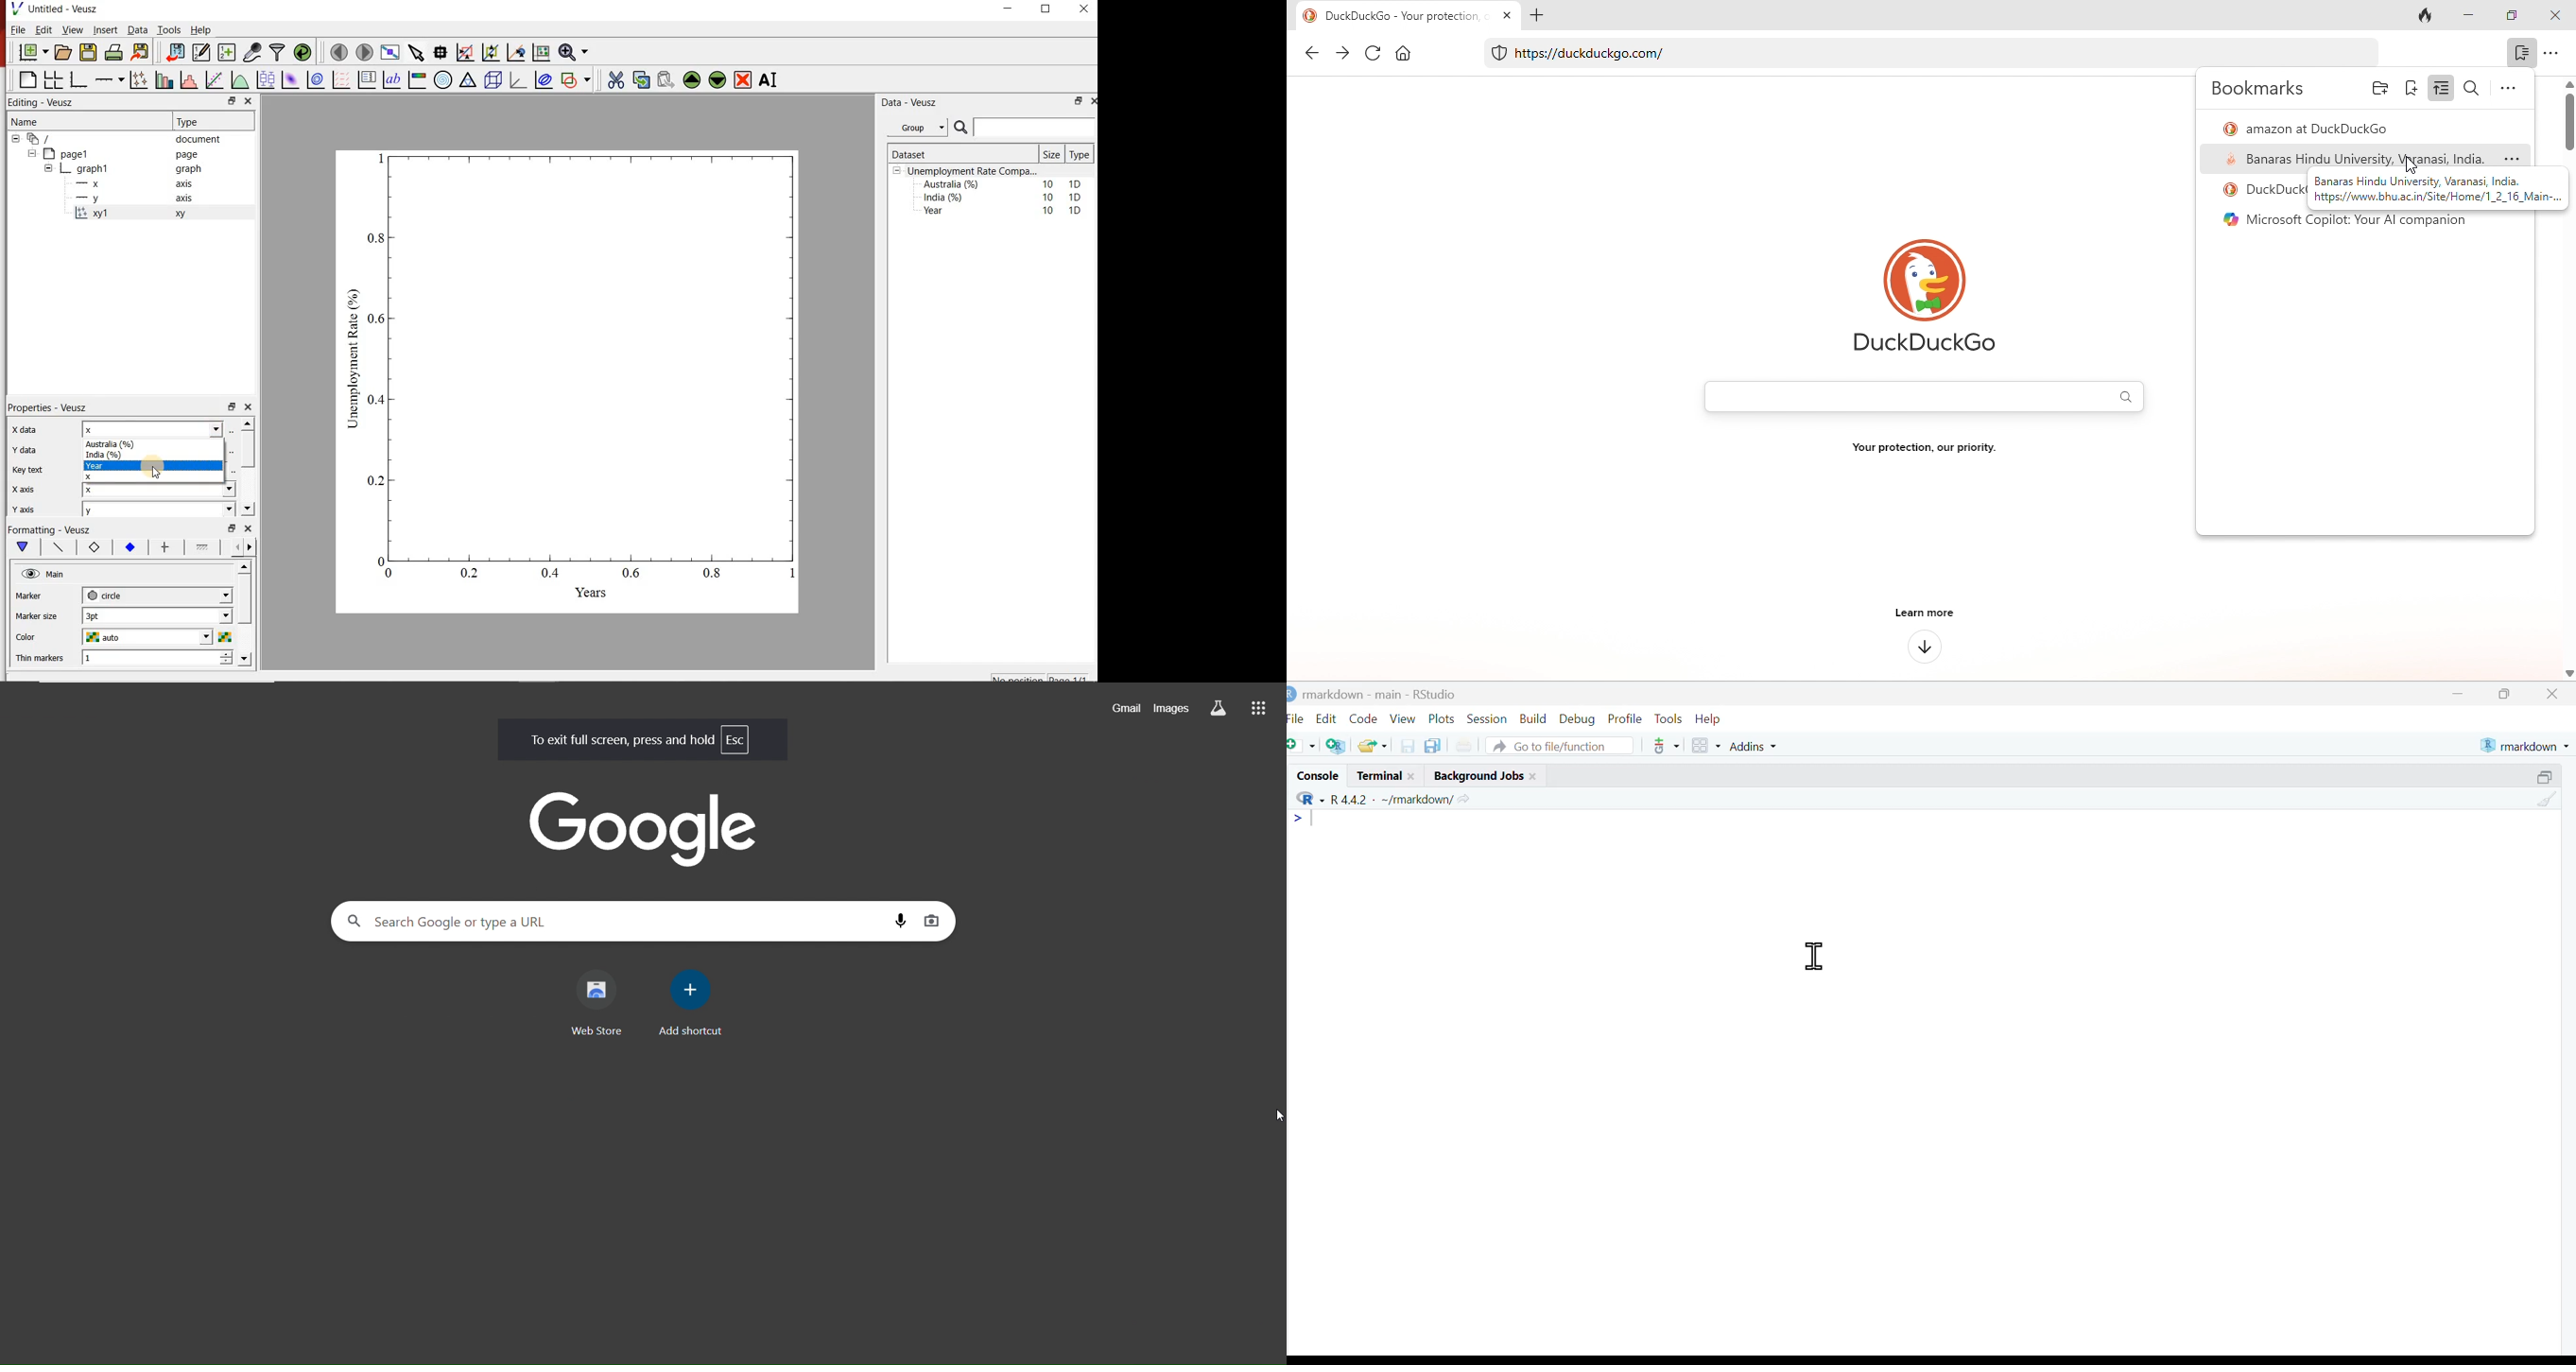  What do you see at coordinates (54, 8) in the screenshot?
I see `Untitled - Veusz` at bounding box center [54, 8].